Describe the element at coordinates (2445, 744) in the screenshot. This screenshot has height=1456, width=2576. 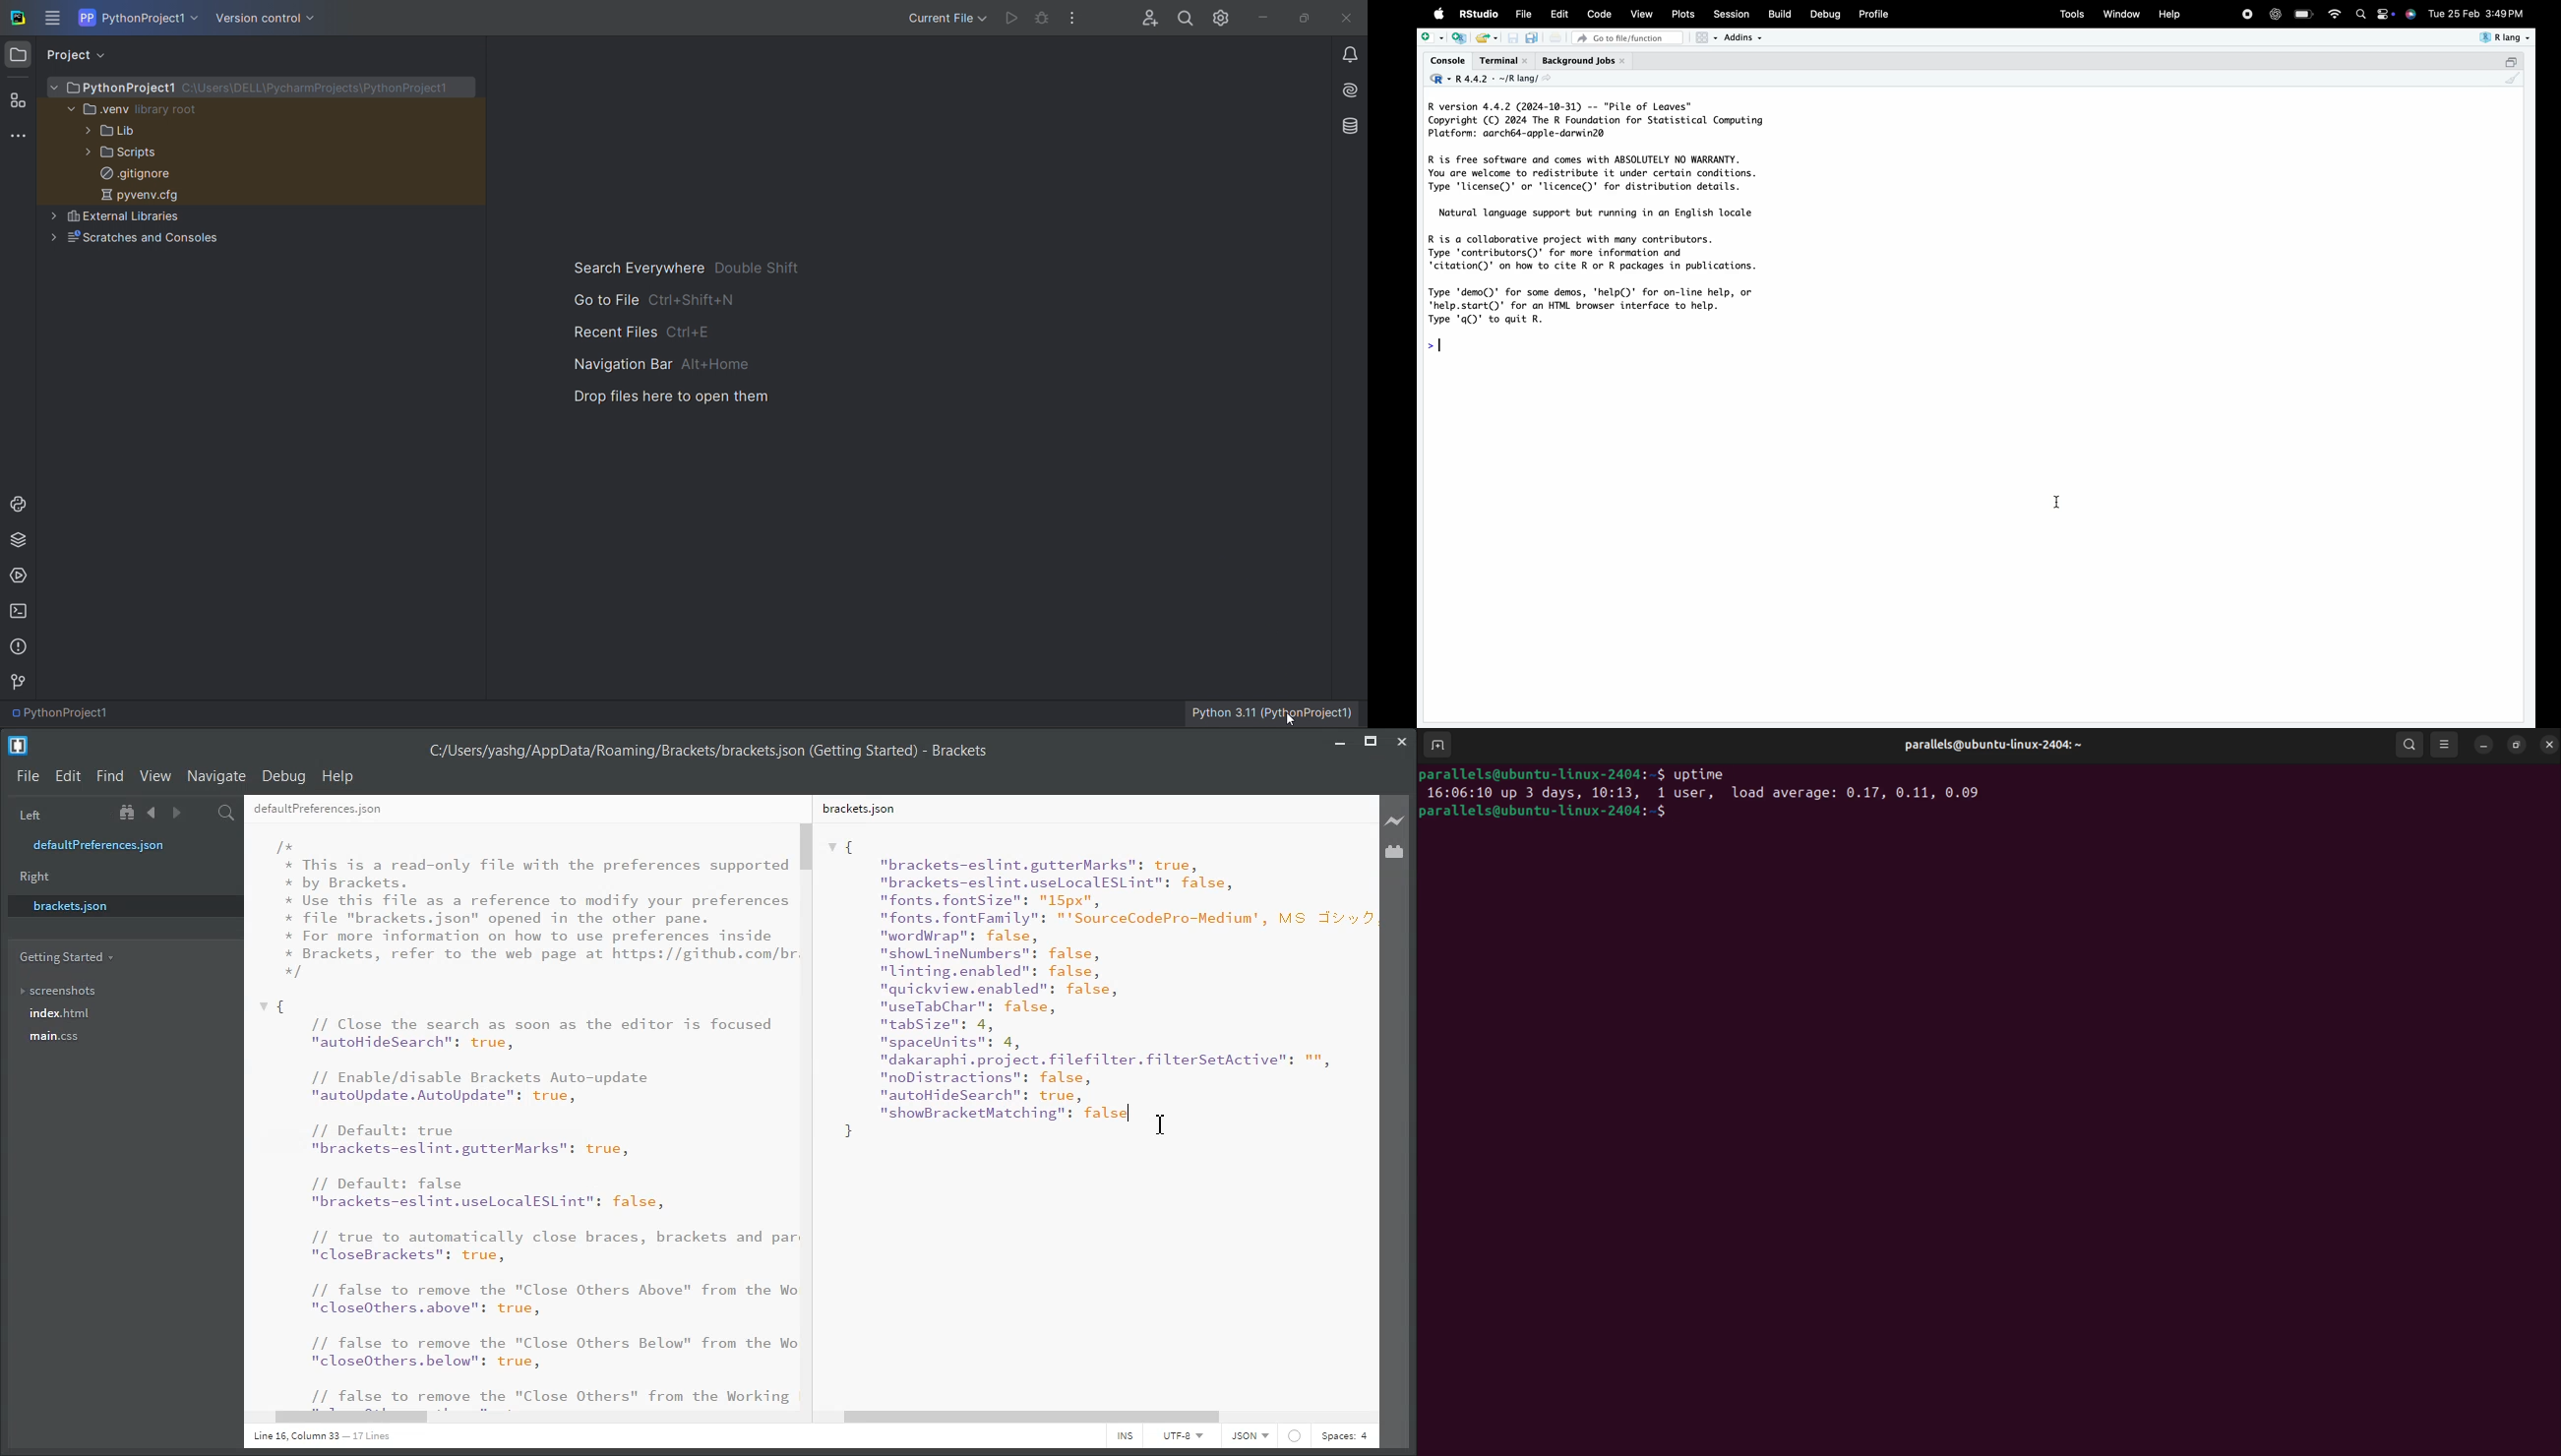
I see `view options` at that location.